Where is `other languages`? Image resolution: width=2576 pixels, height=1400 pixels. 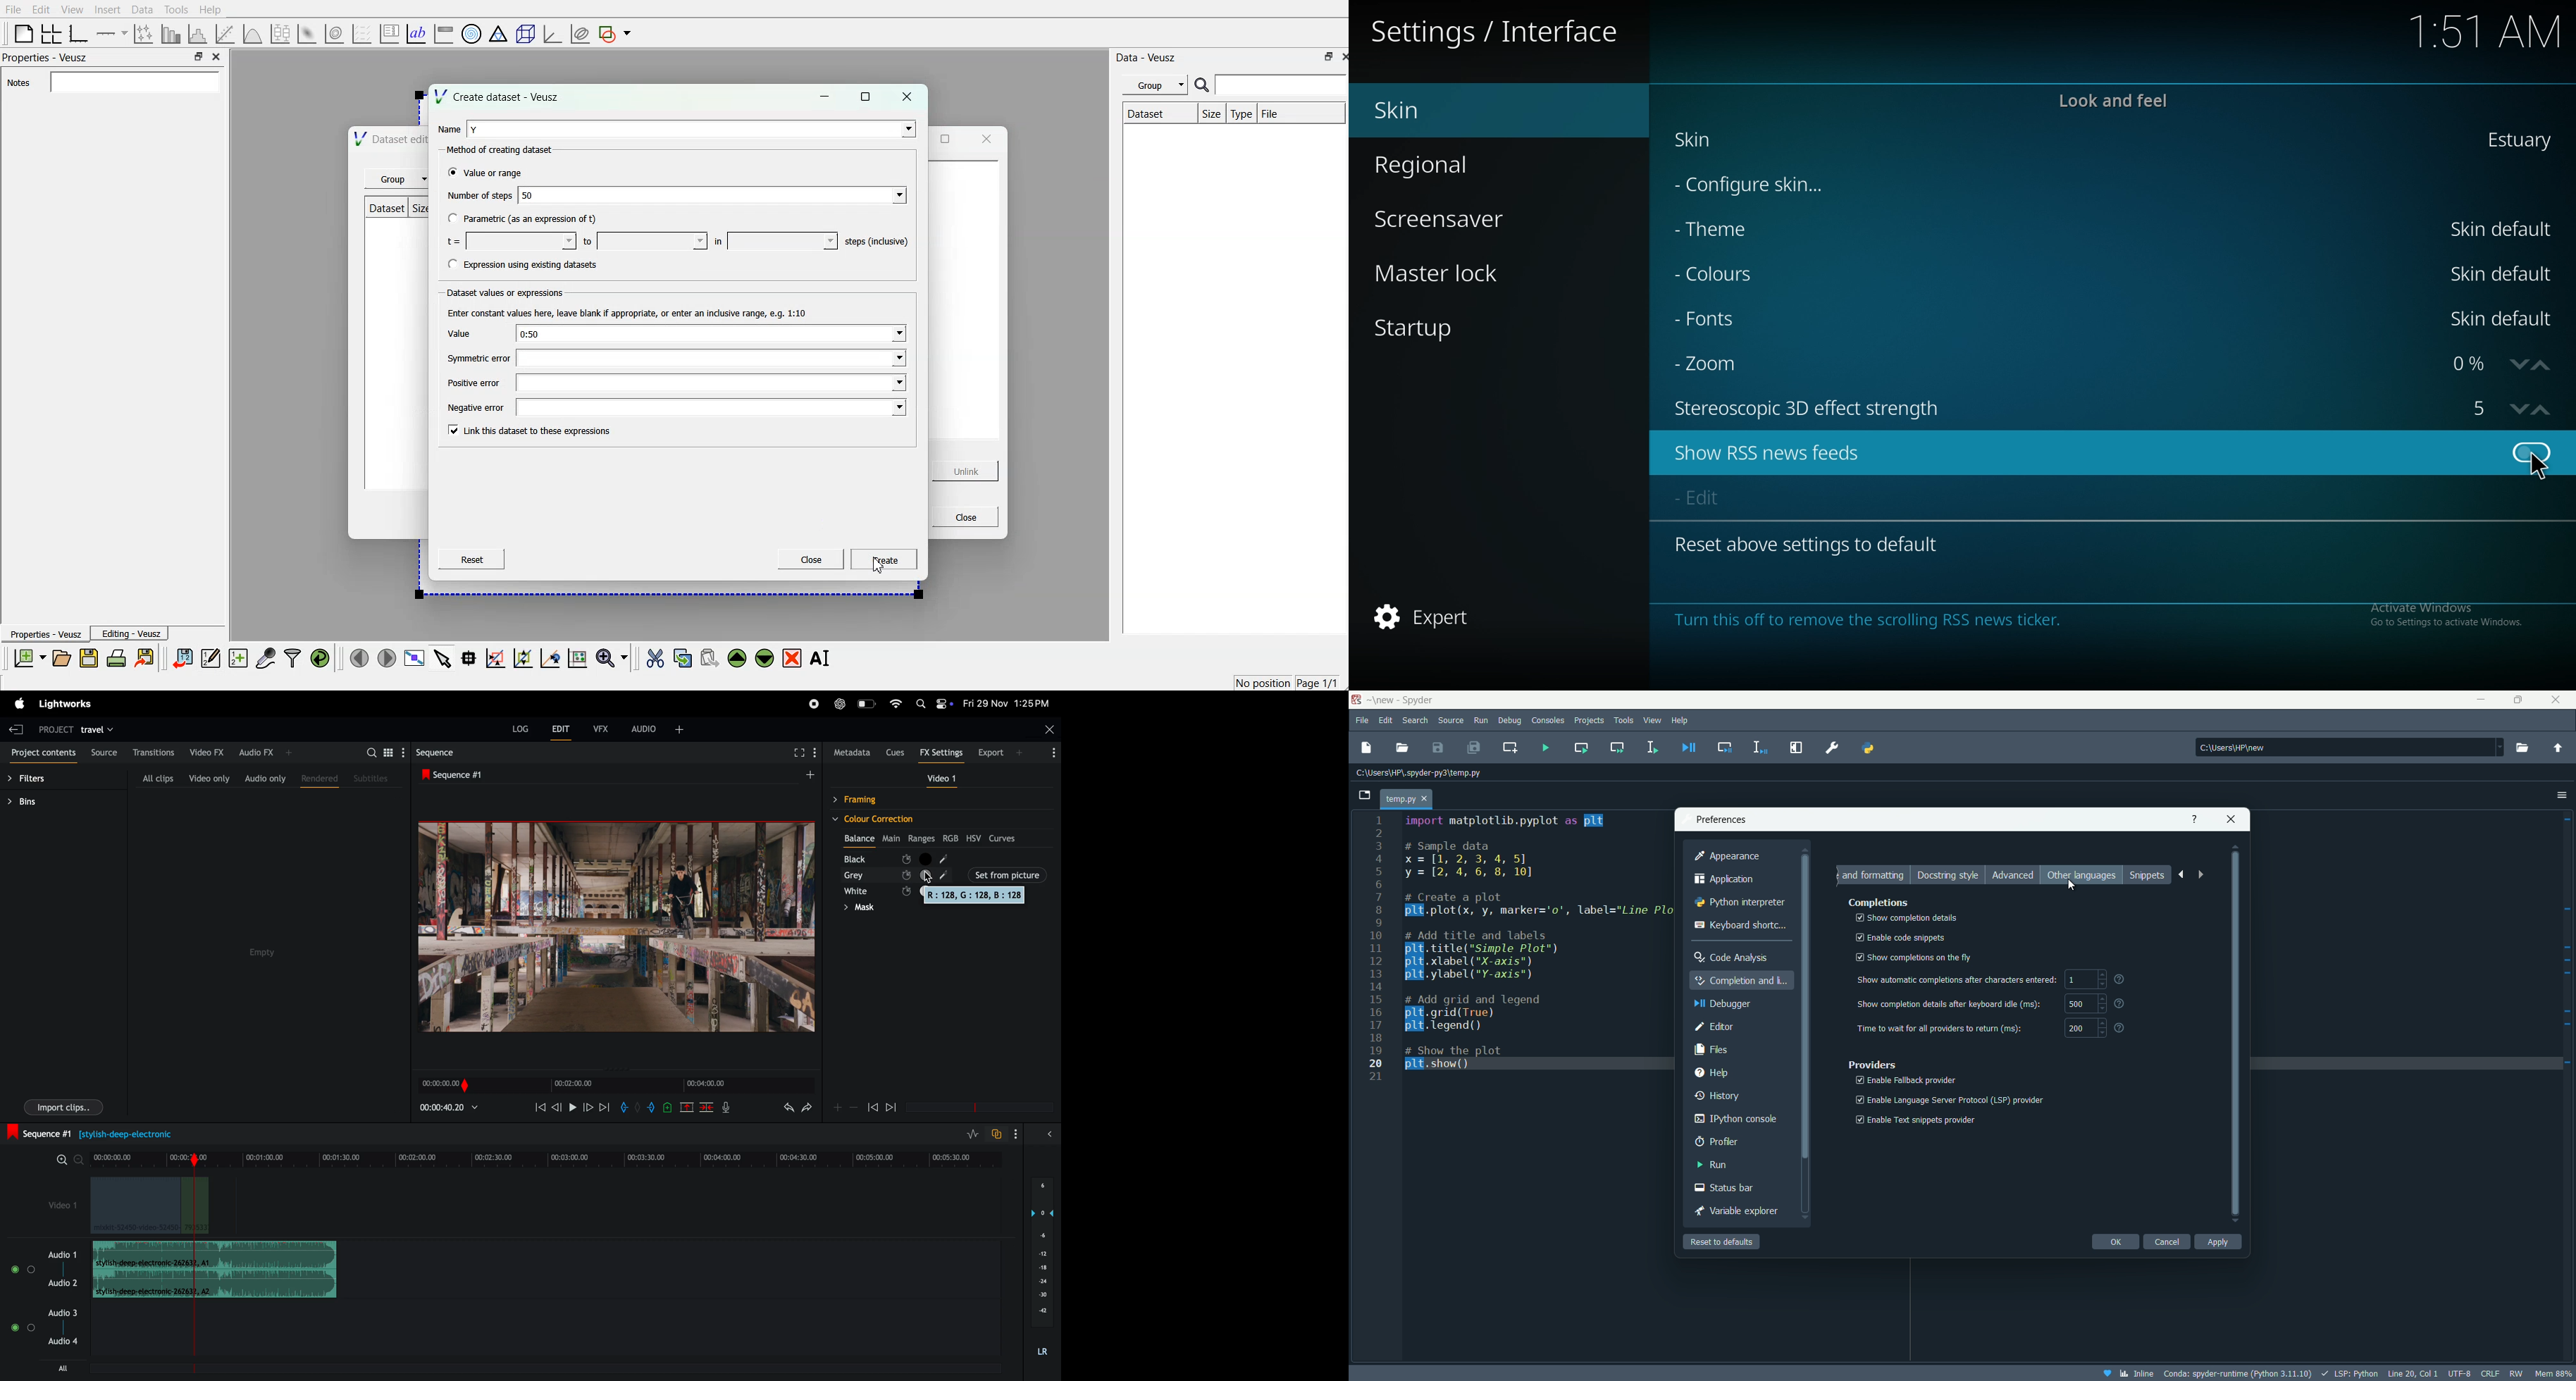 other languages is located at coordinates (2081, 875).